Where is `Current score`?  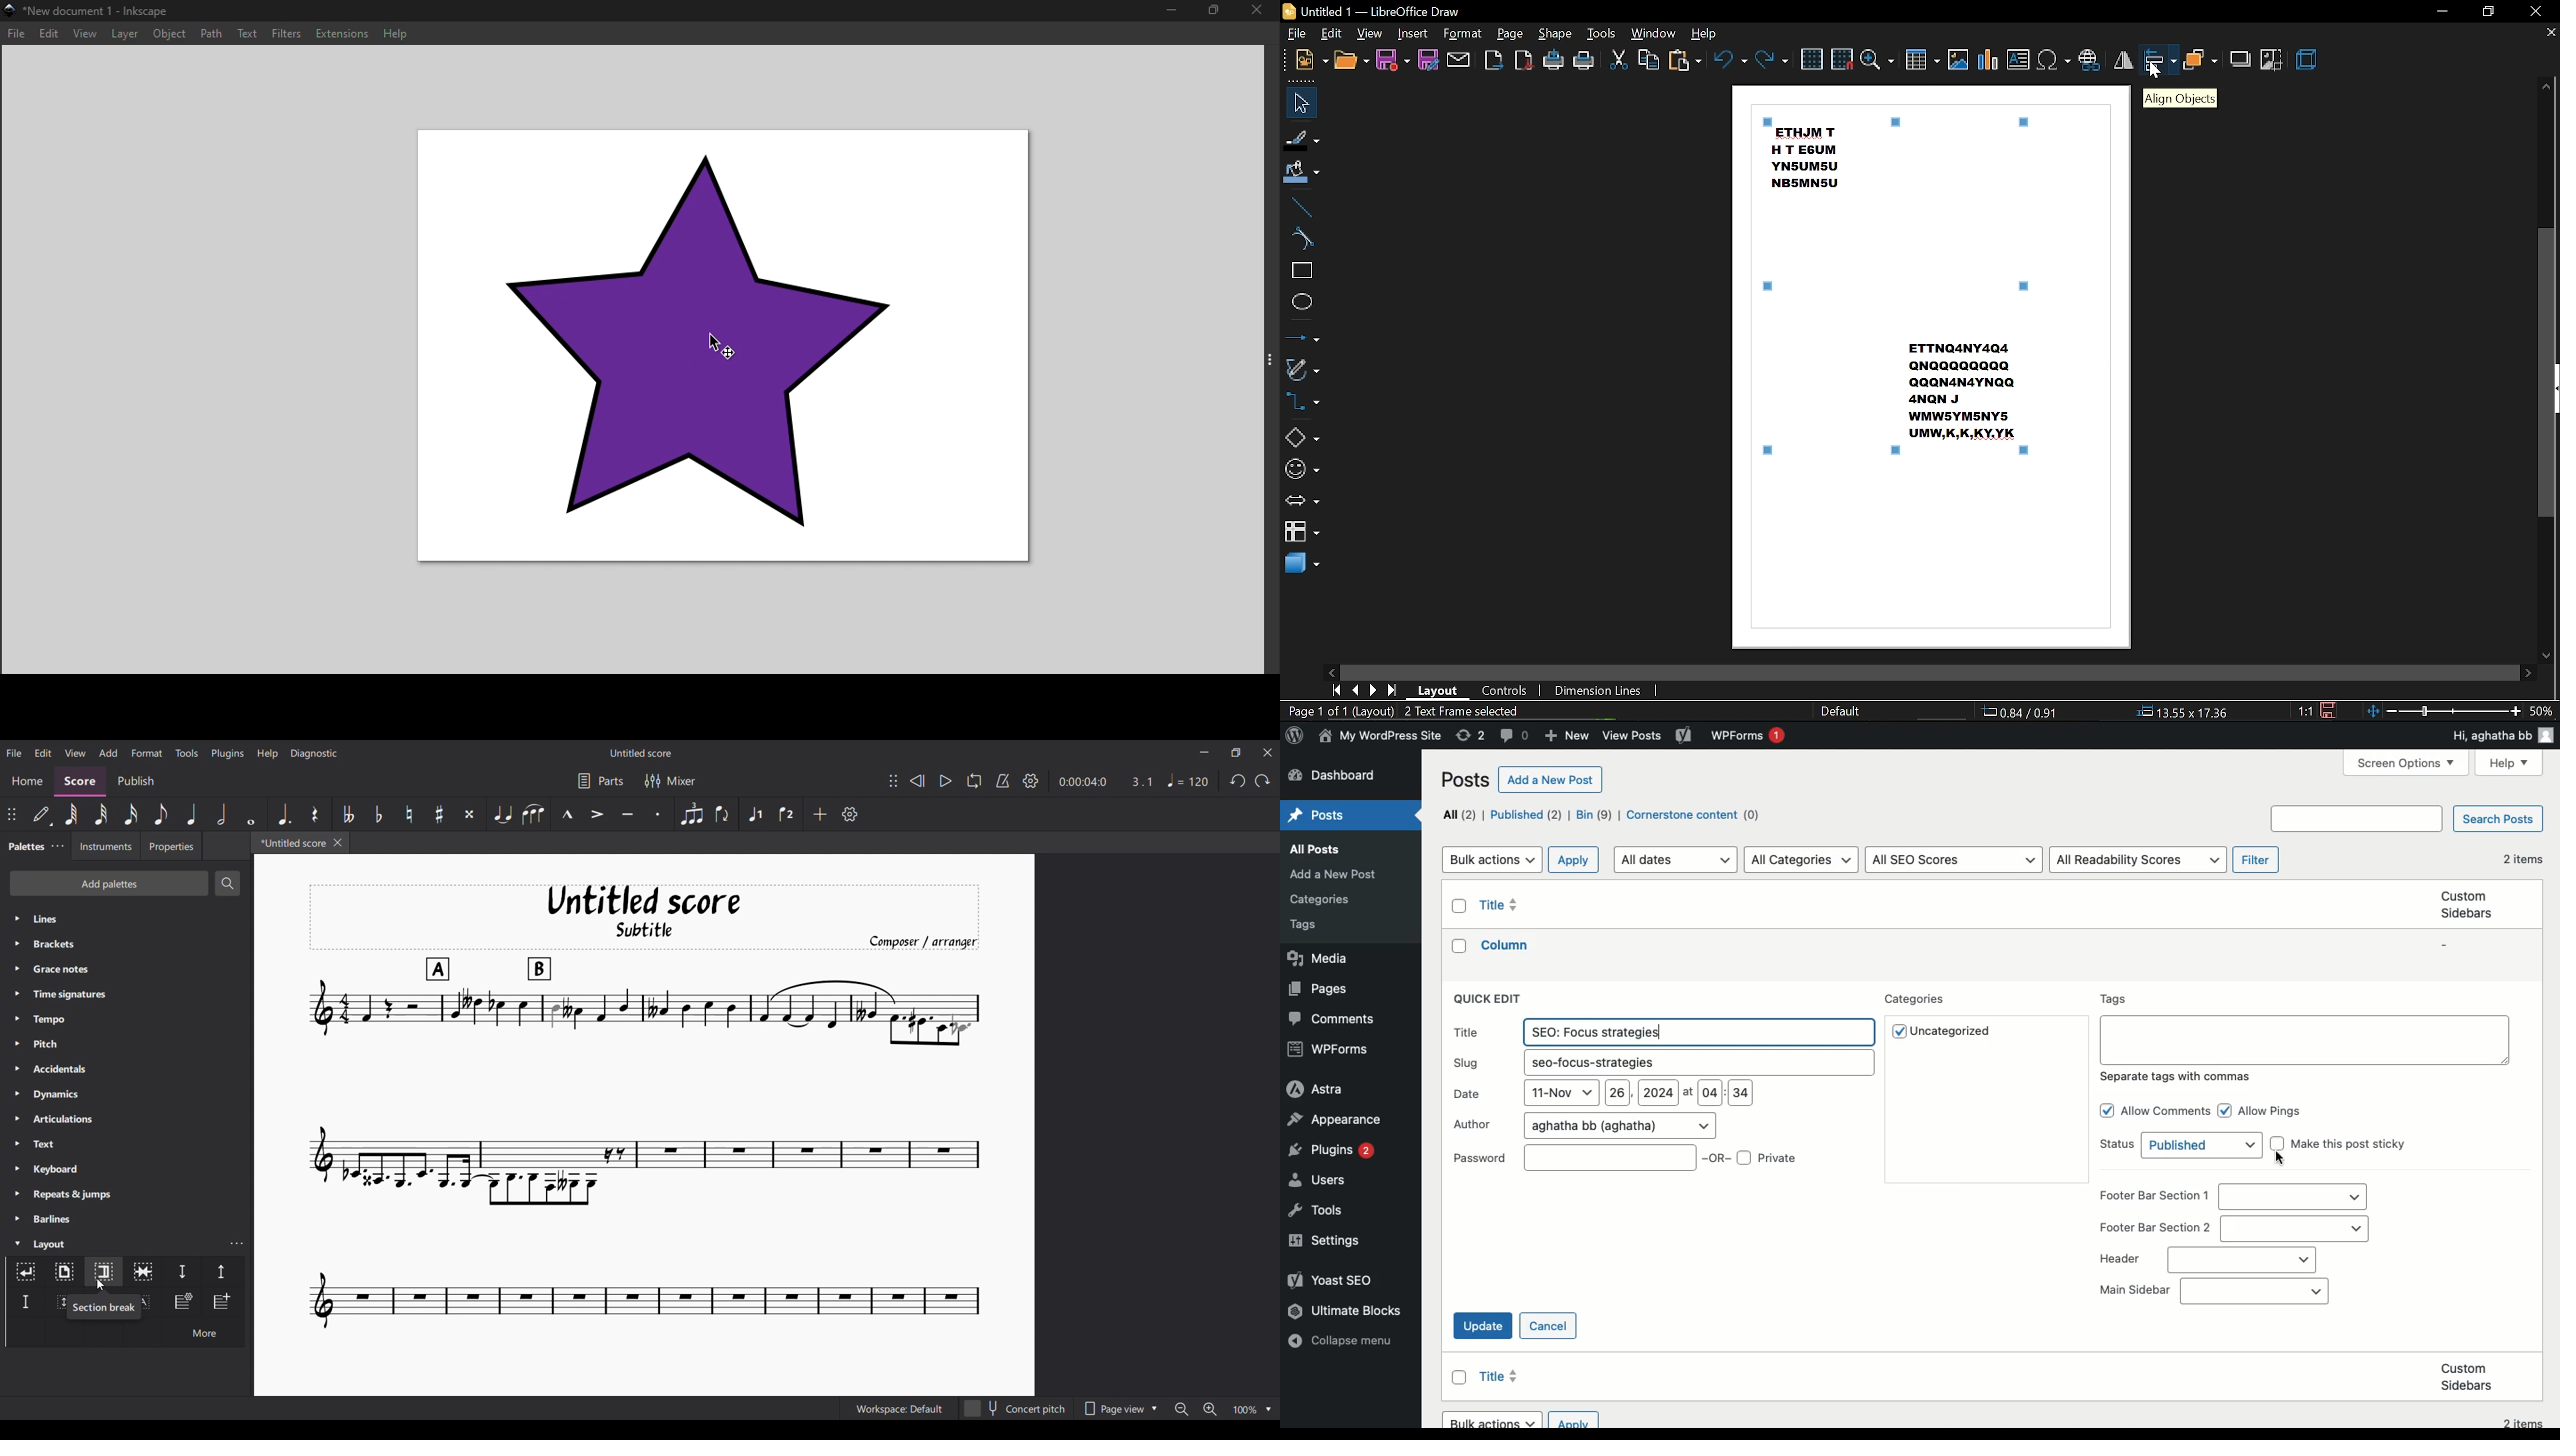
Current score is located at coordinates (643, 1108).